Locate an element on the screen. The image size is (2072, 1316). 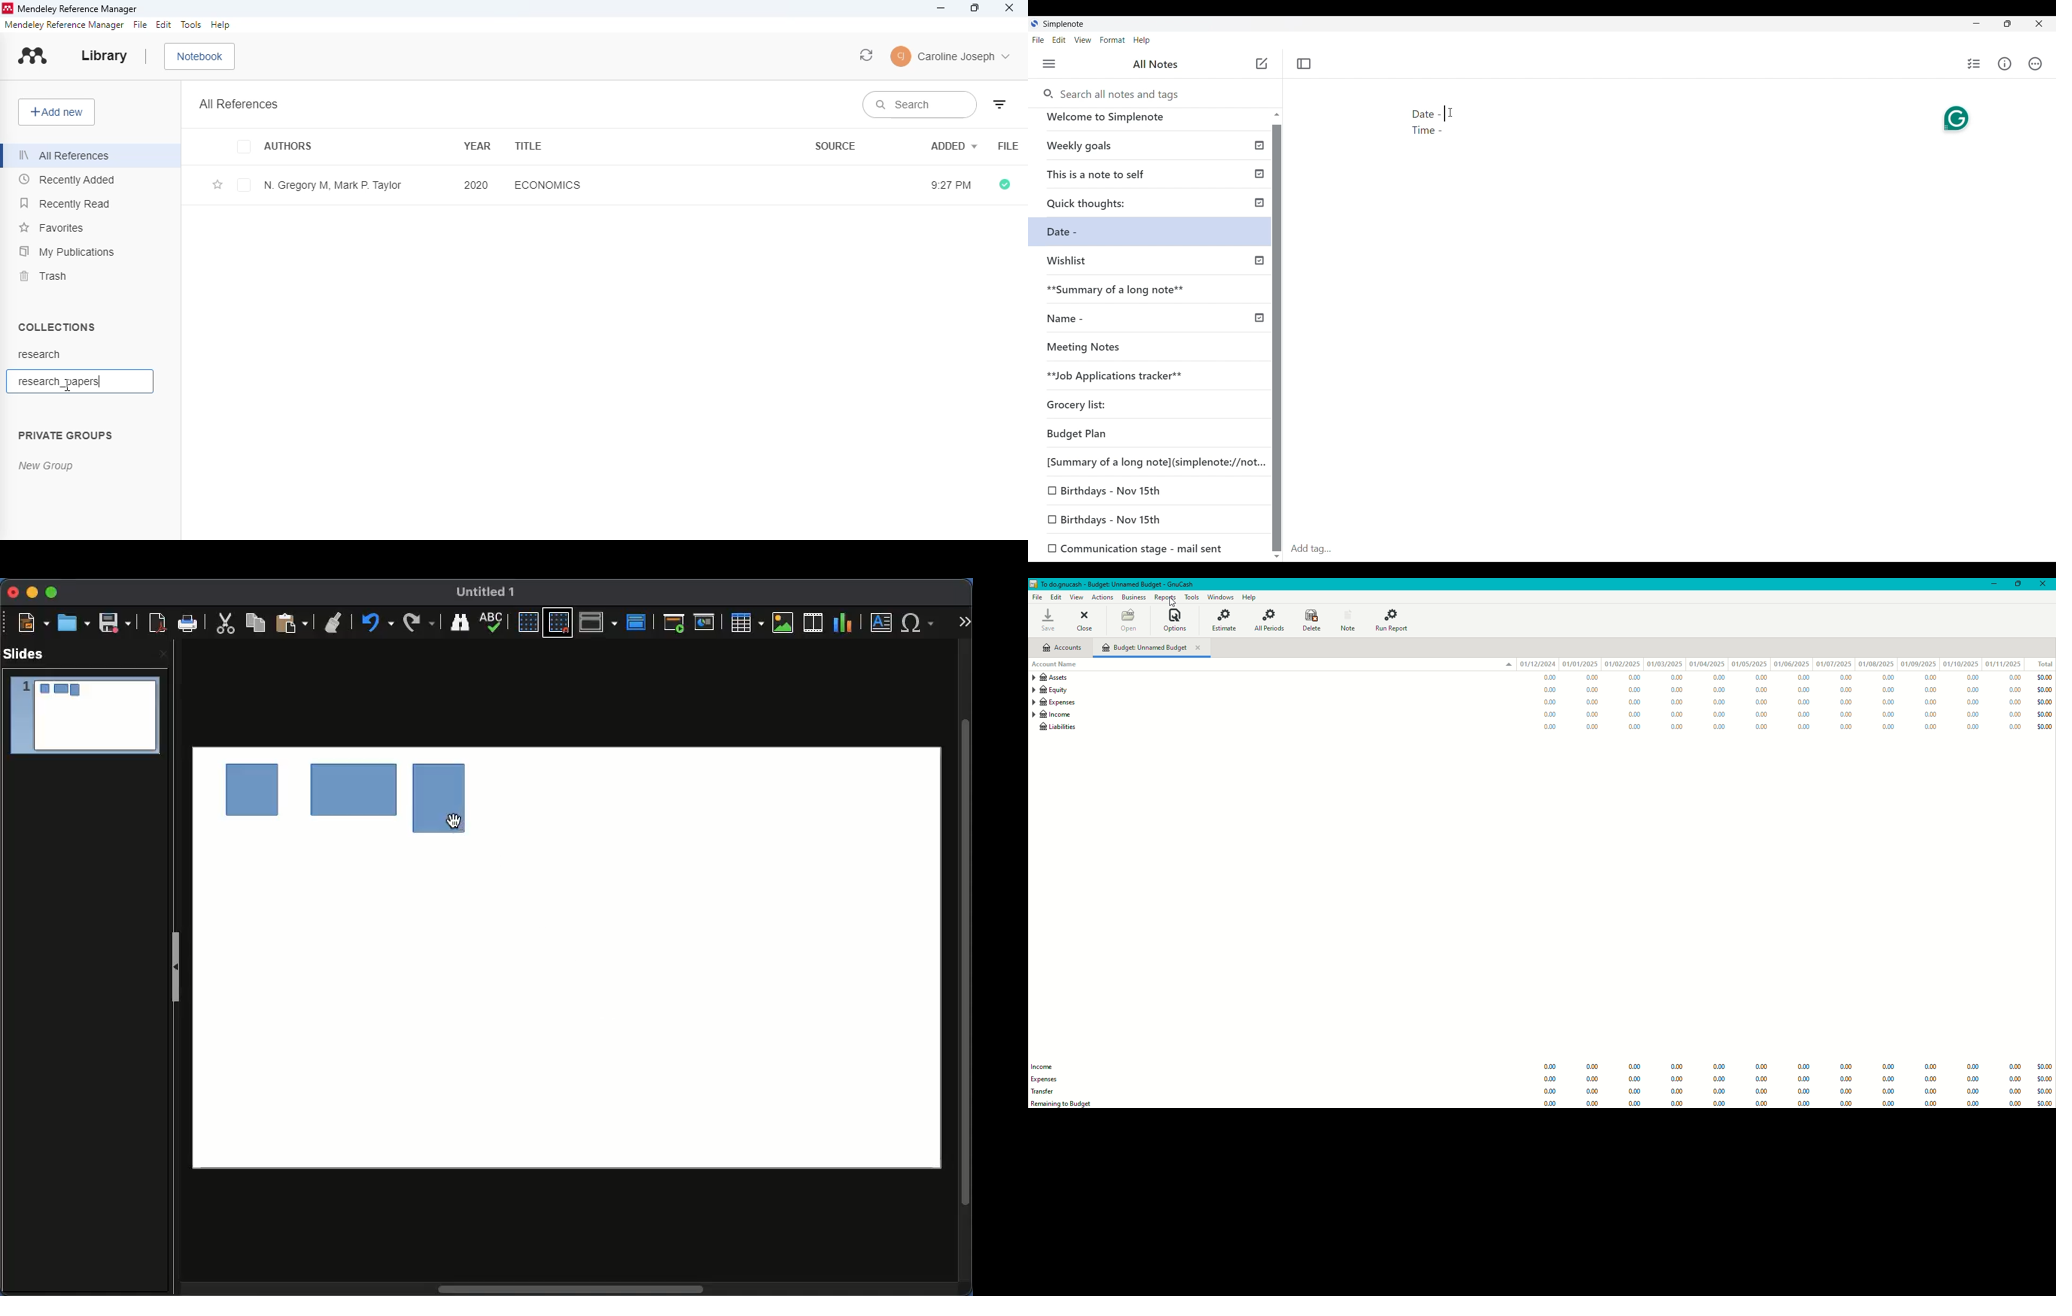
0.00 is located at coordinates (1972, 689).